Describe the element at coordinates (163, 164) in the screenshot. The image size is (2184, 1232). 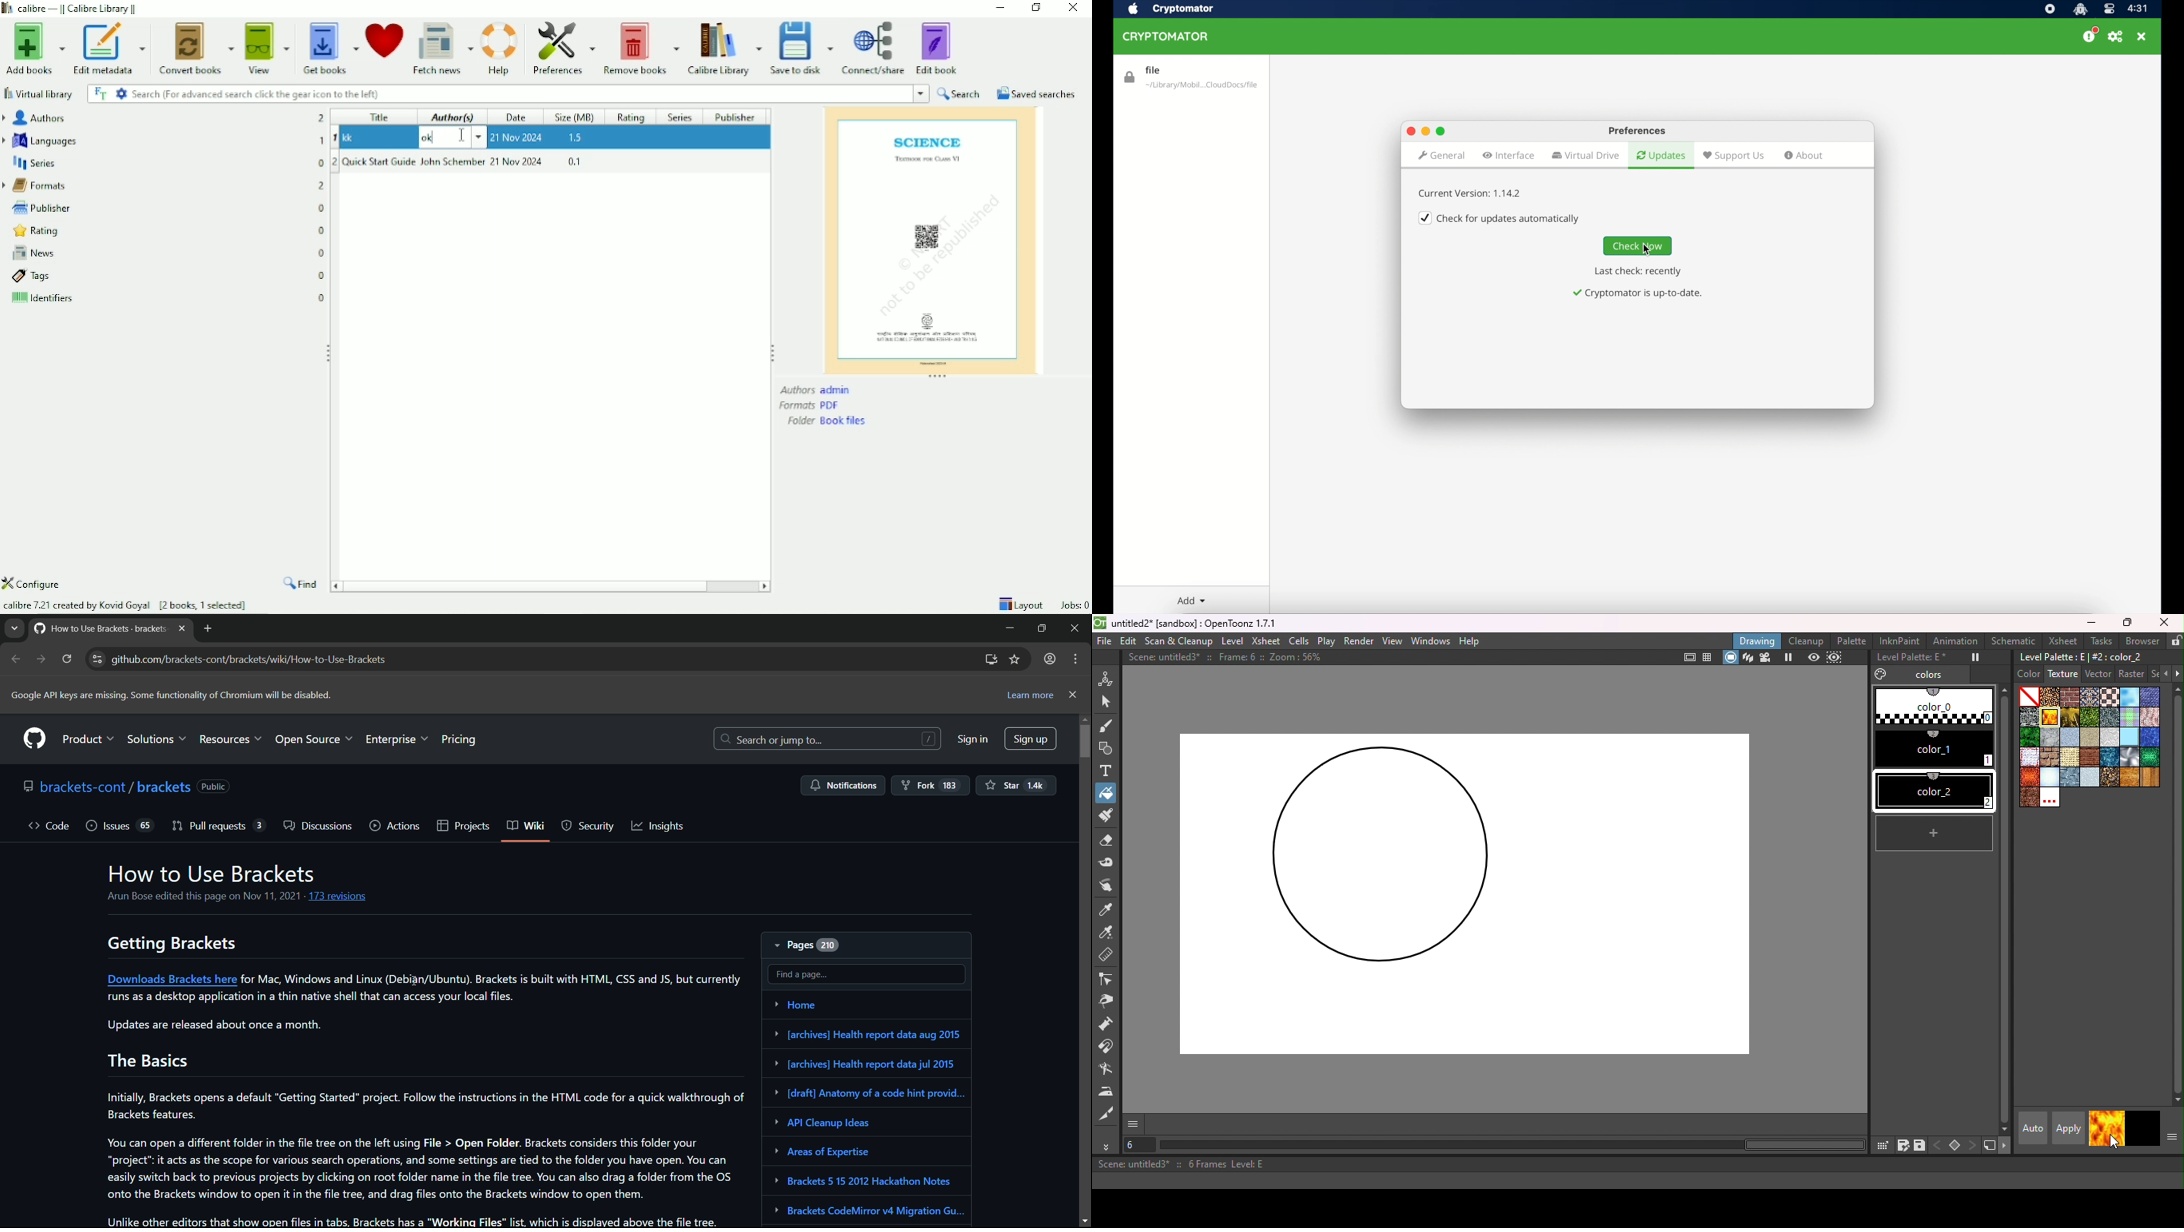
I see `Series` at that location.